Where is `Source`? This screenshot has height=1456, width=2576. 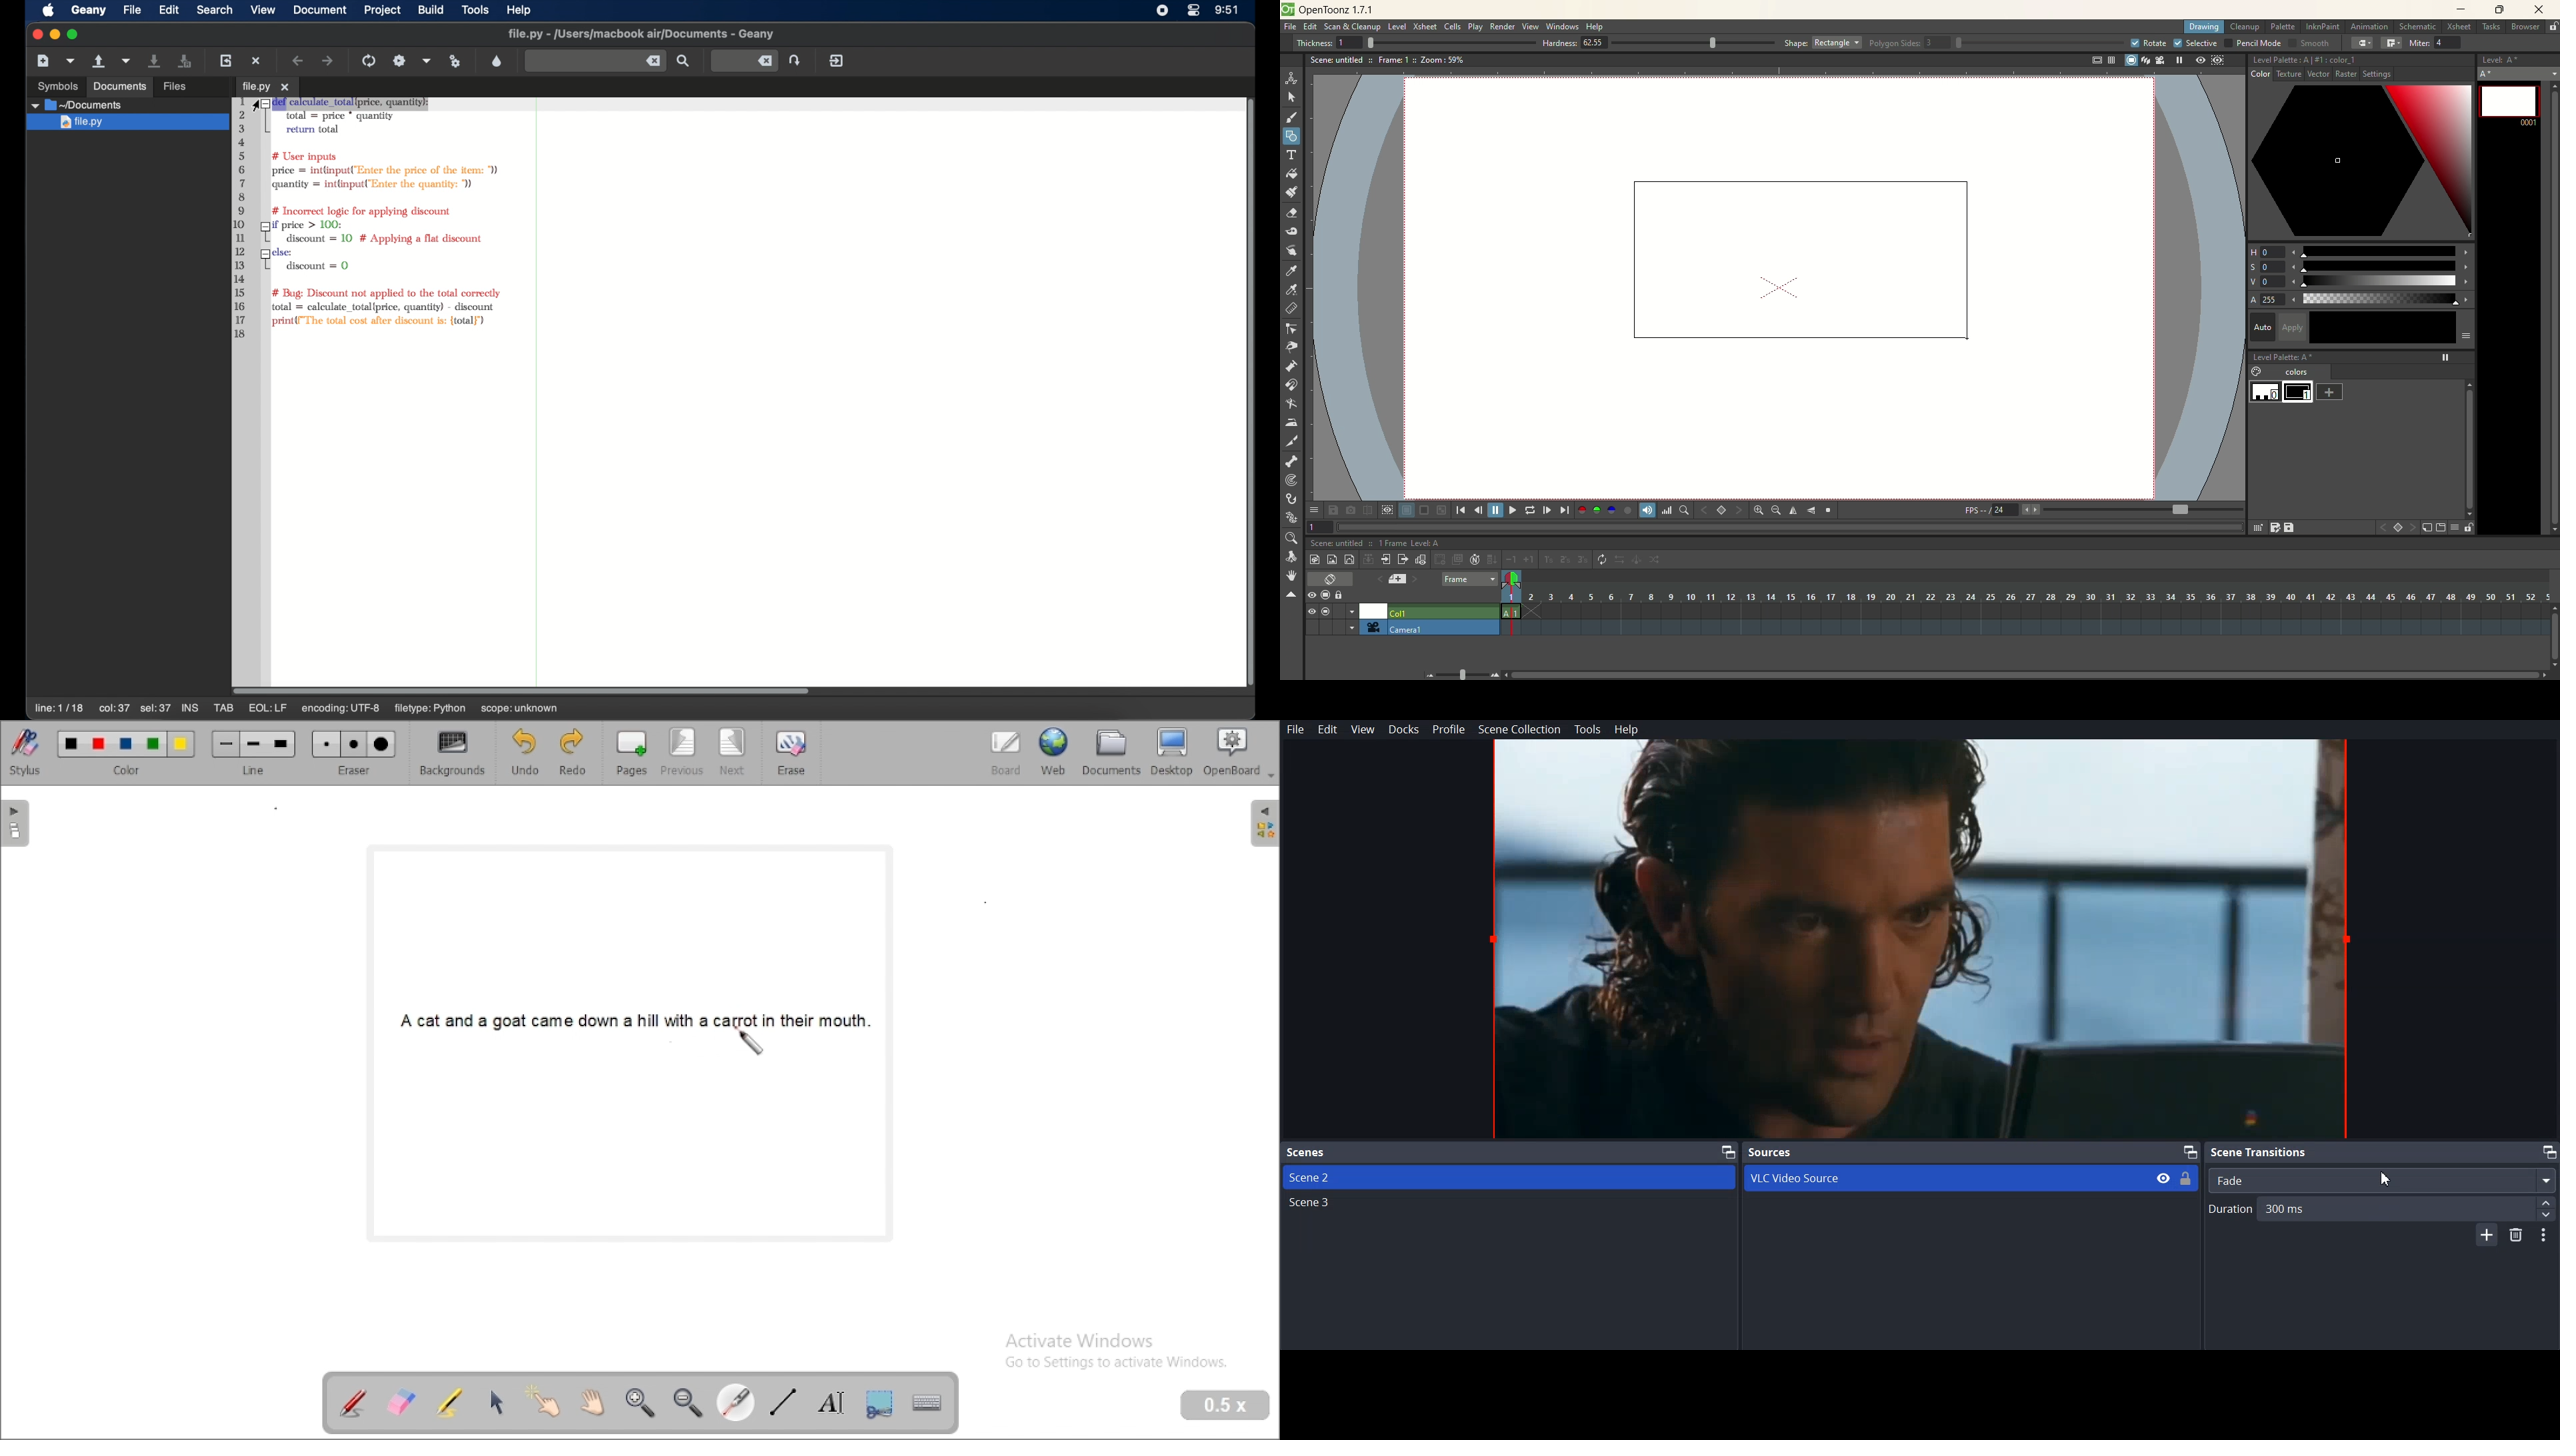
Source is located at coordinates (1970, 1153).